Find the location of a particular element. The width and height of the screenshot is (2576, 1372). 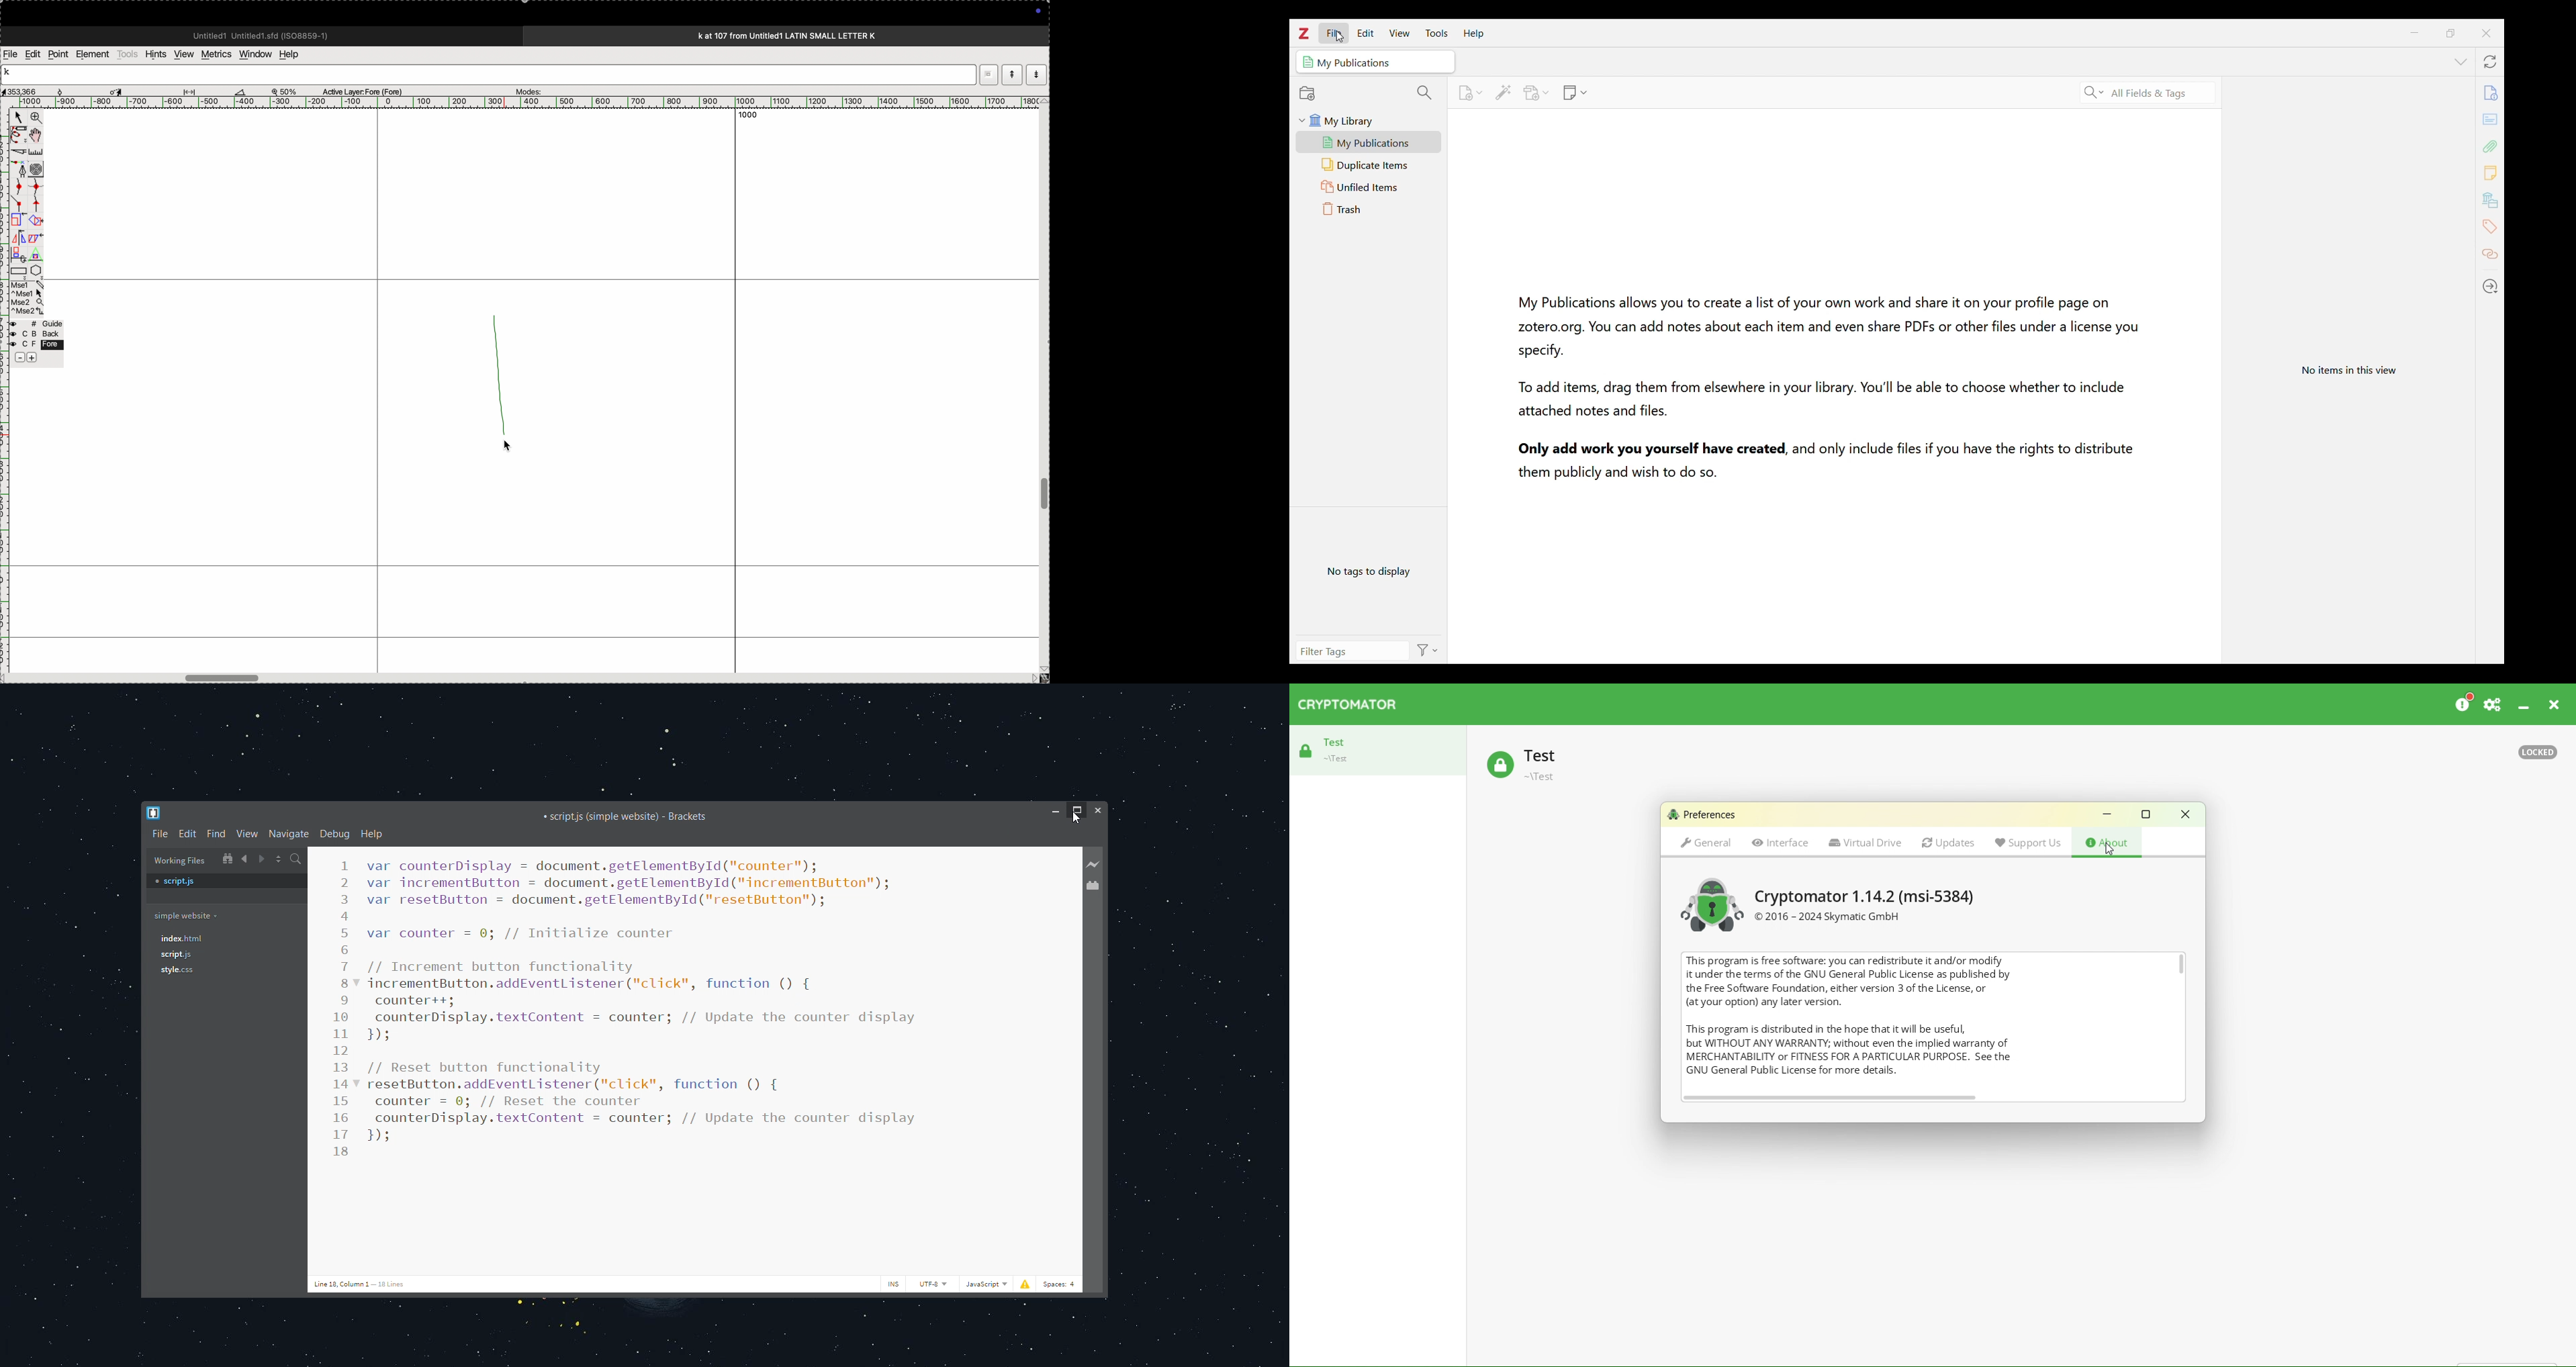

window is located at coordinates (253, 53).